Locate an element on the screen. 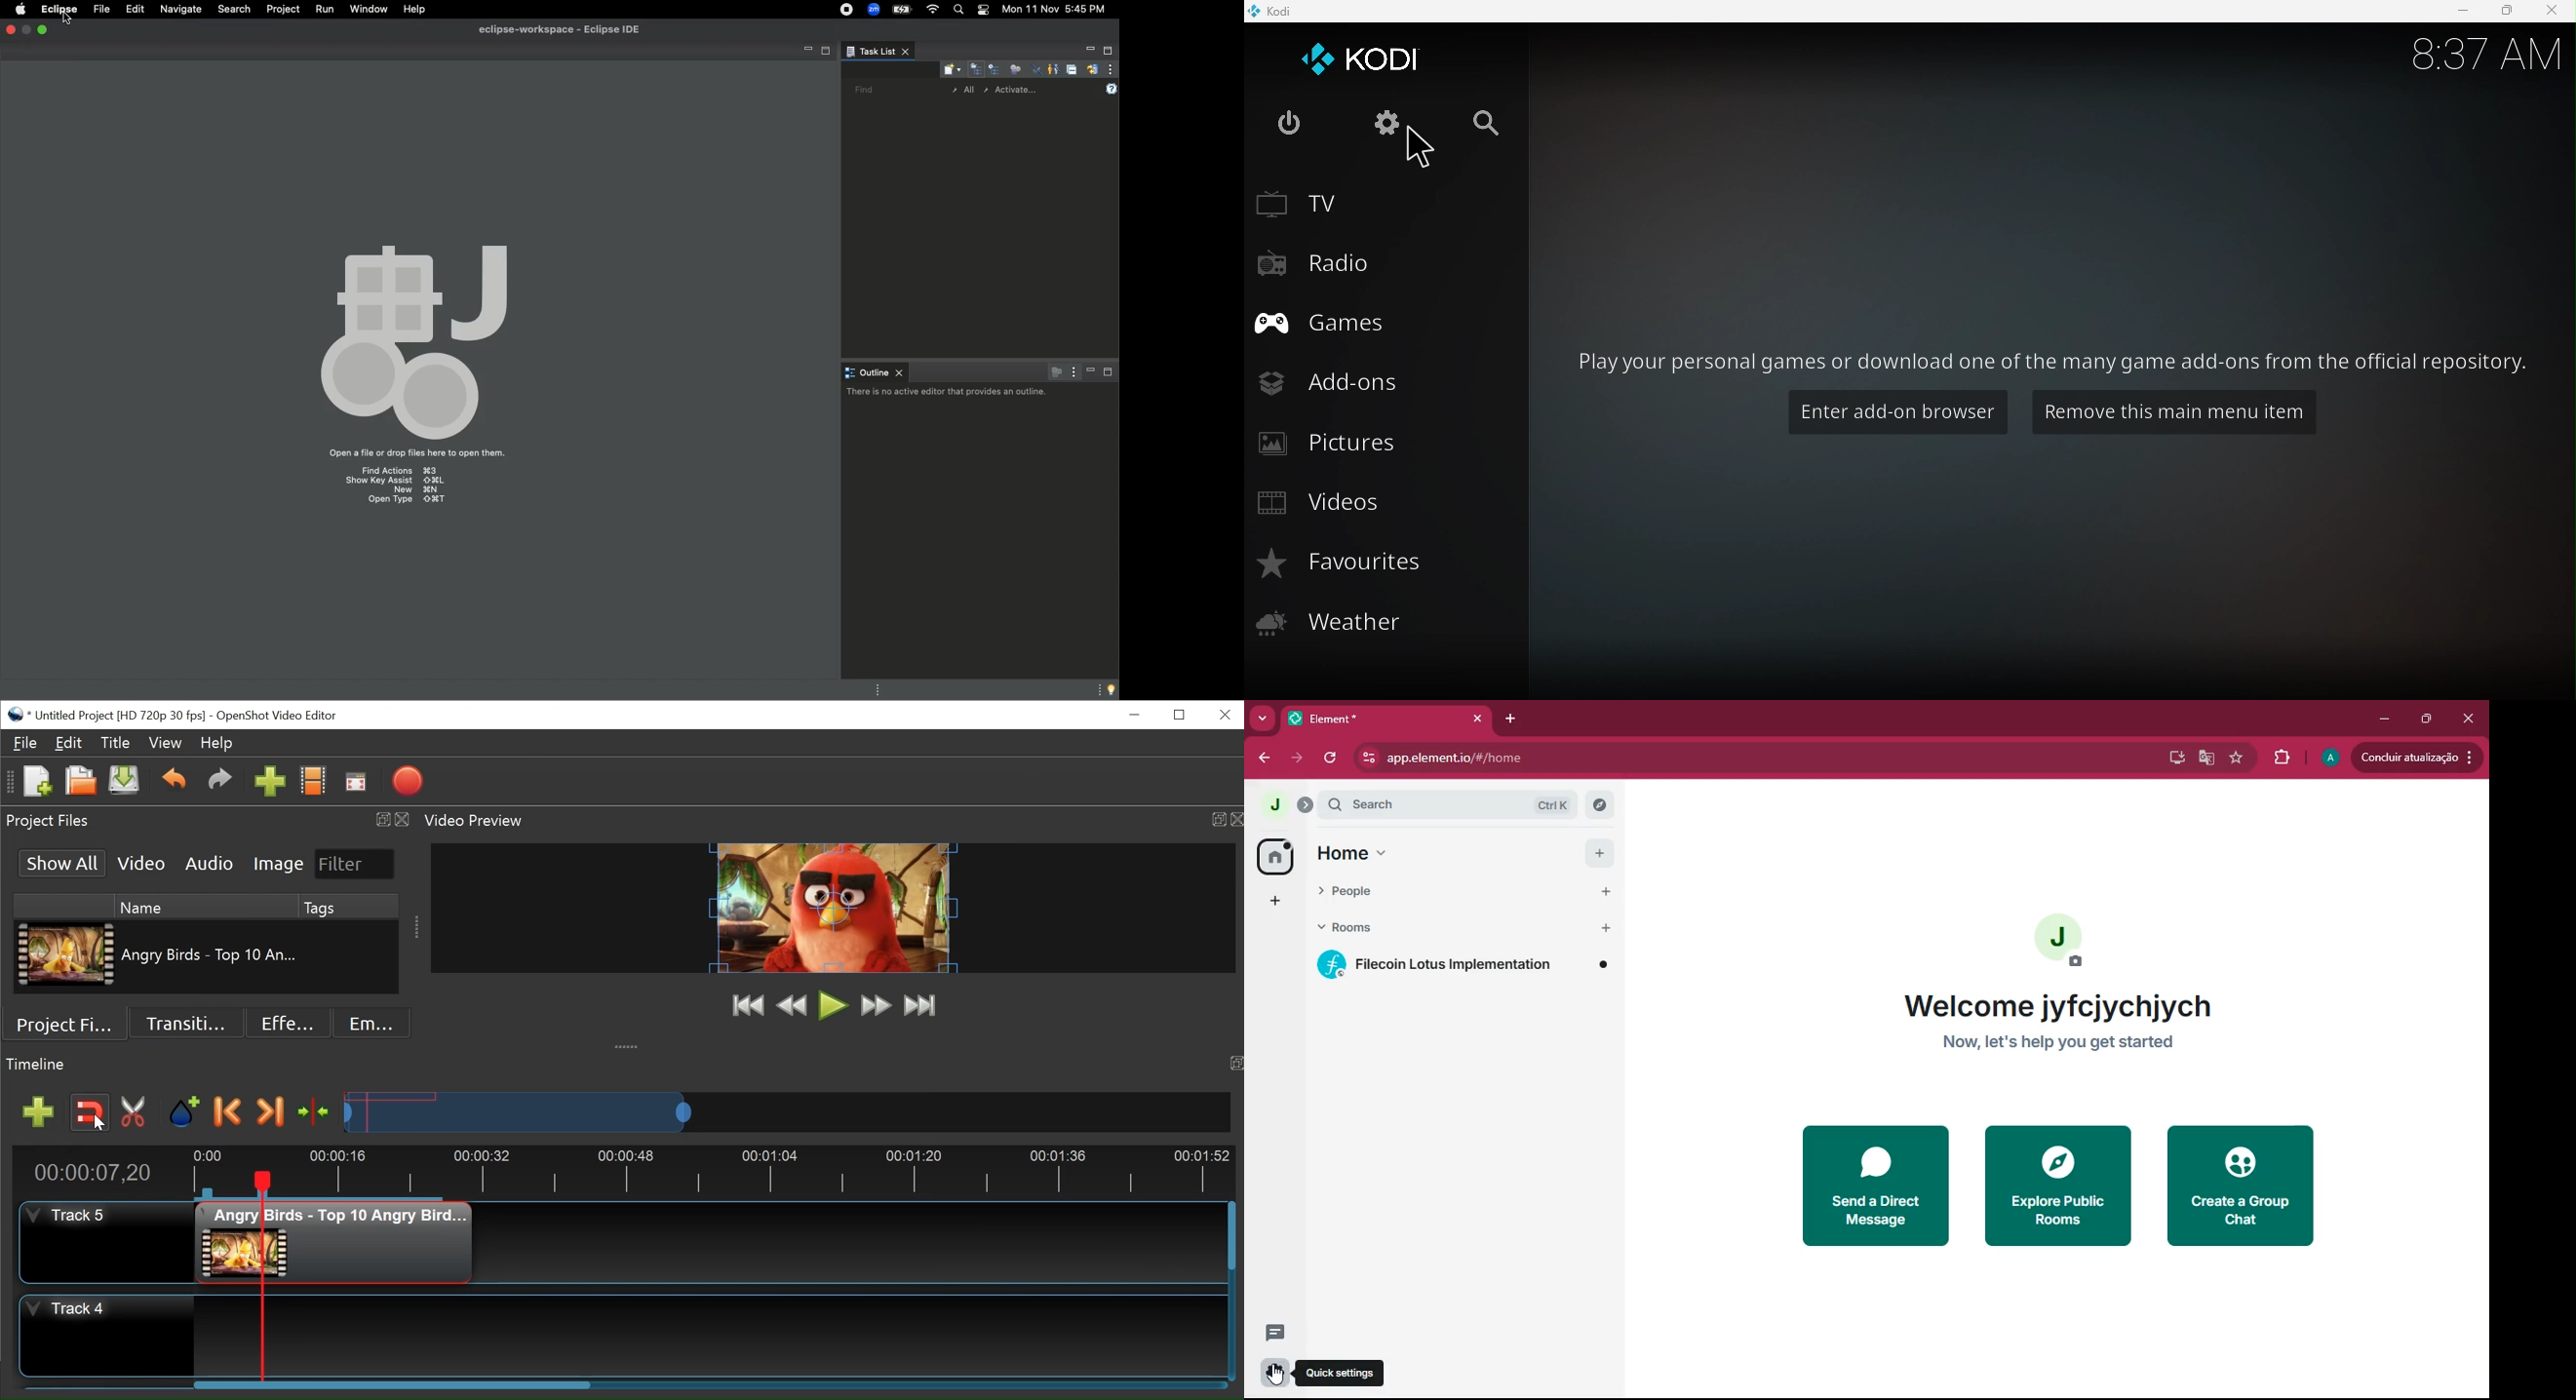  Next Marker is located at coordinates (271, 1112).